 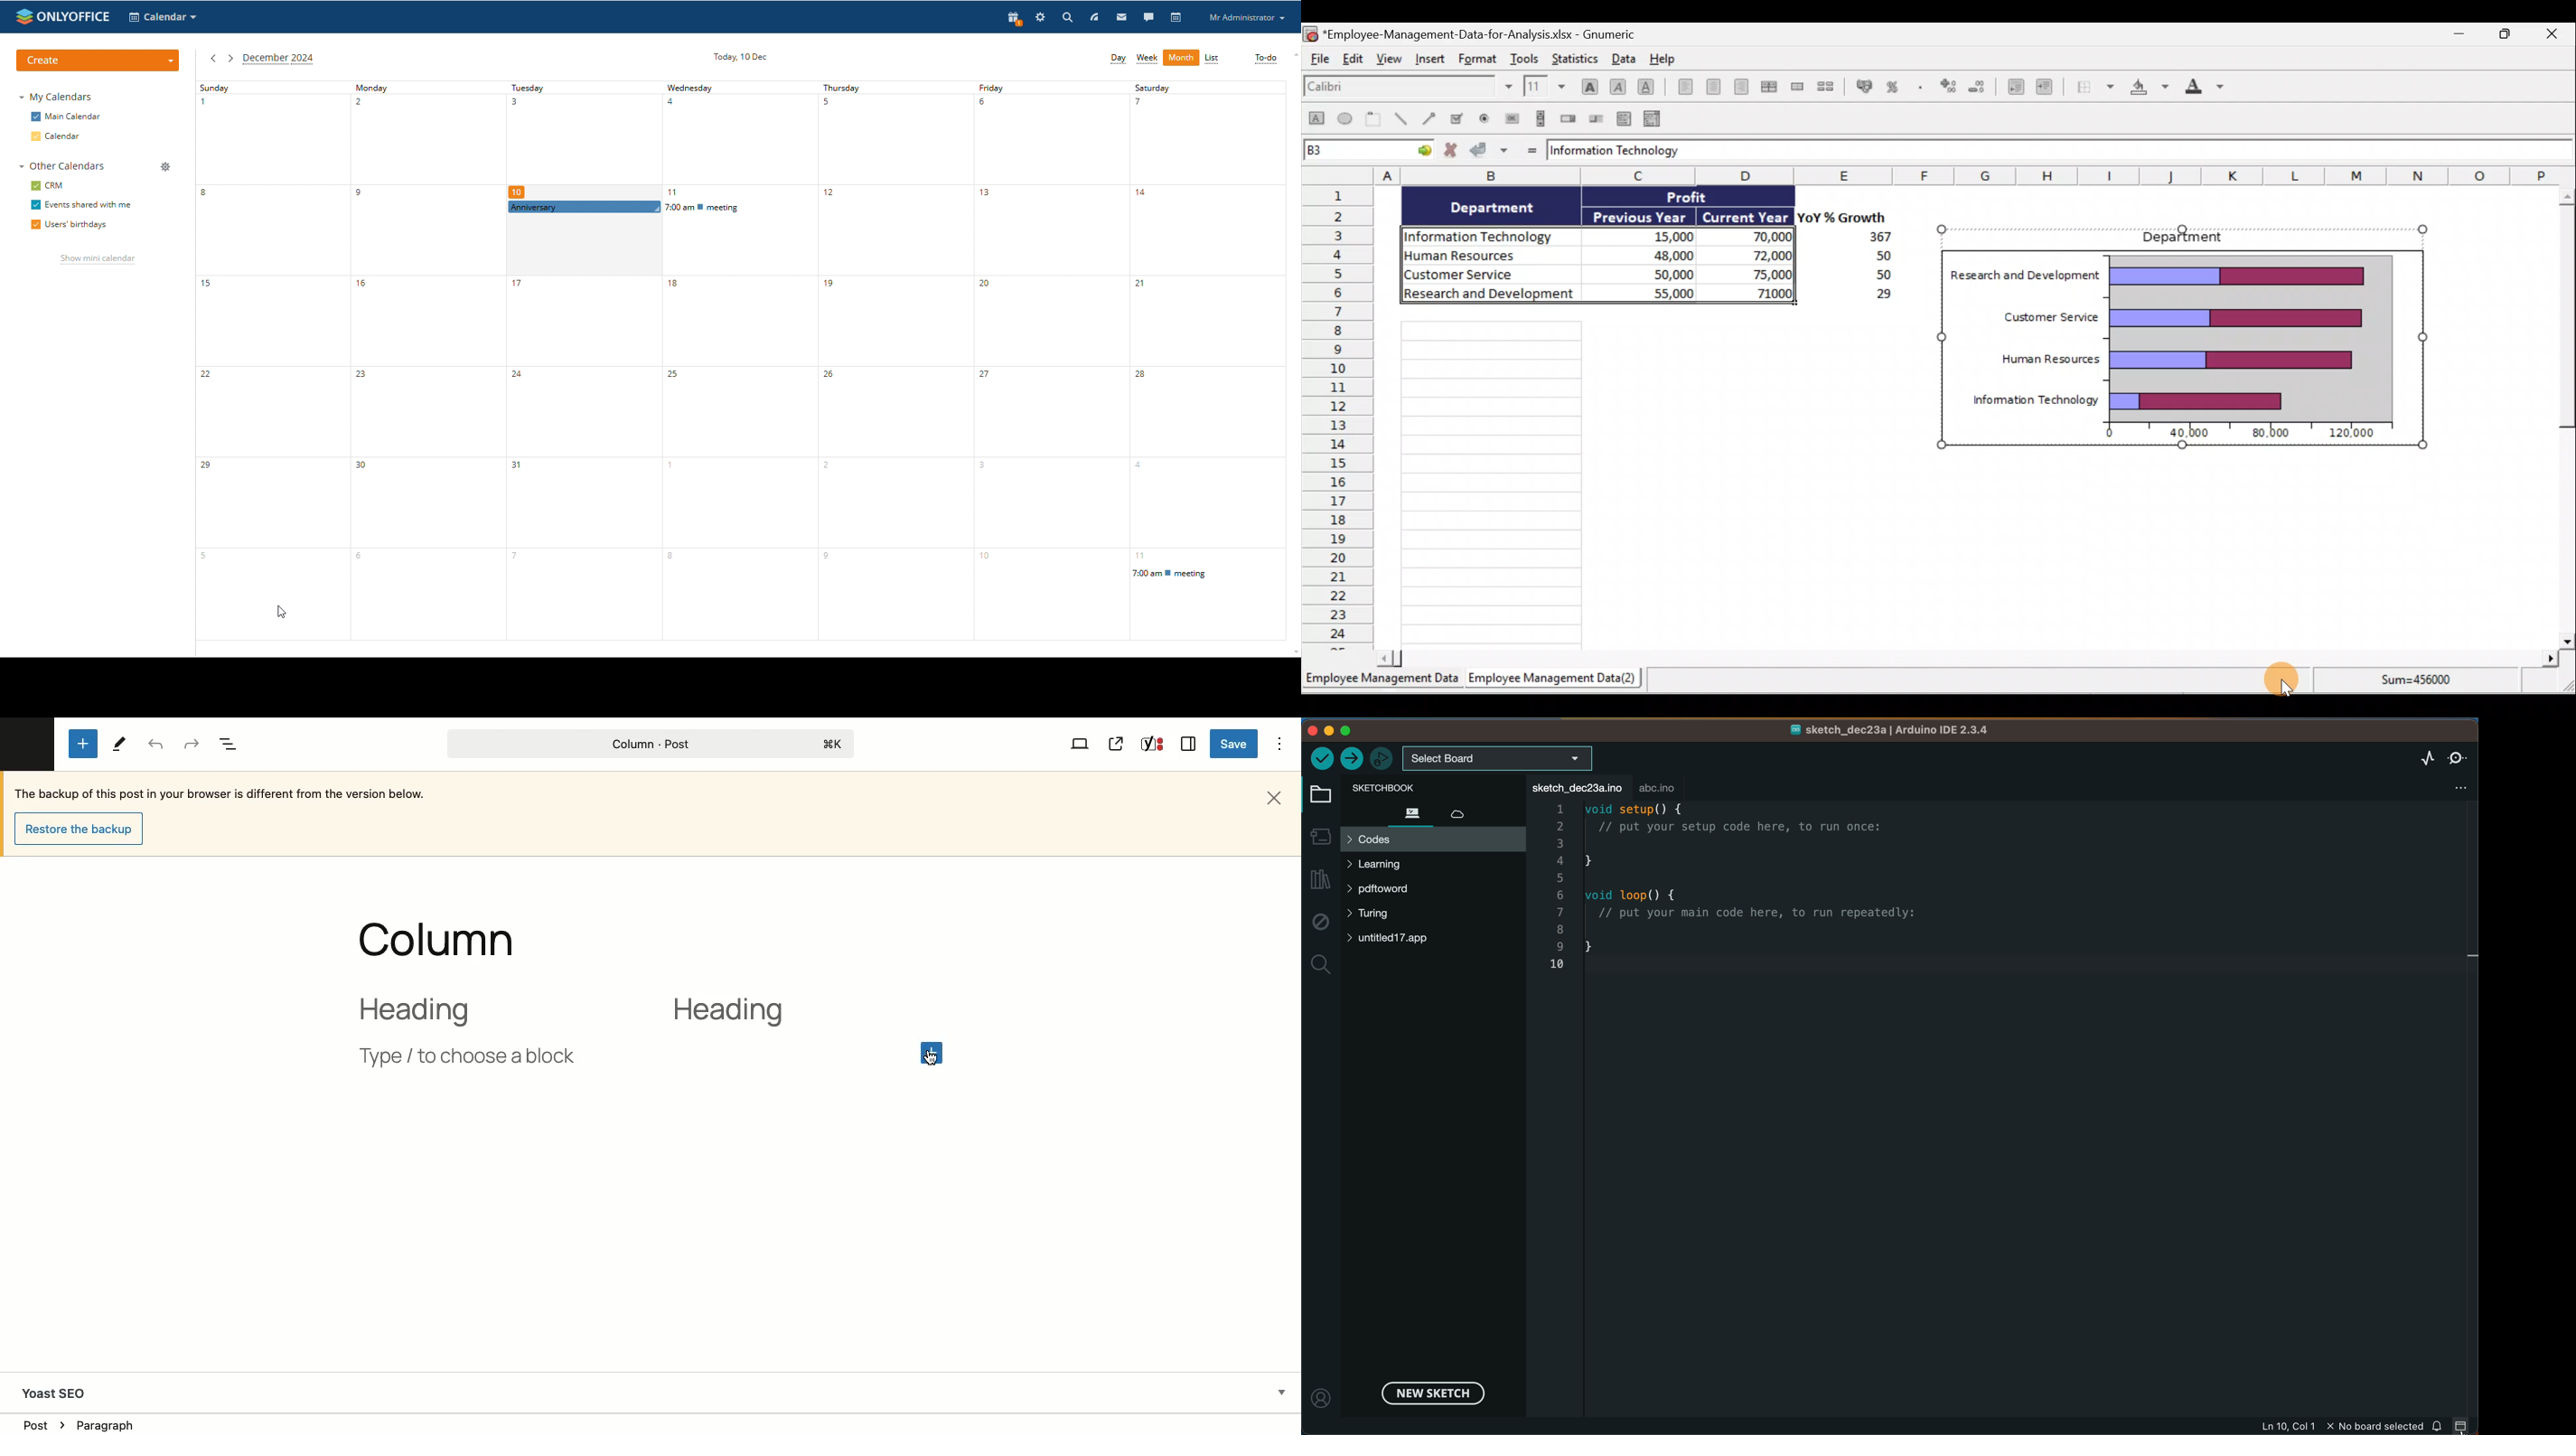 What do you see at coordinates (1968, 658) in the screenshot?
I see `Scroll bar` at bounding box center [1968, 658].